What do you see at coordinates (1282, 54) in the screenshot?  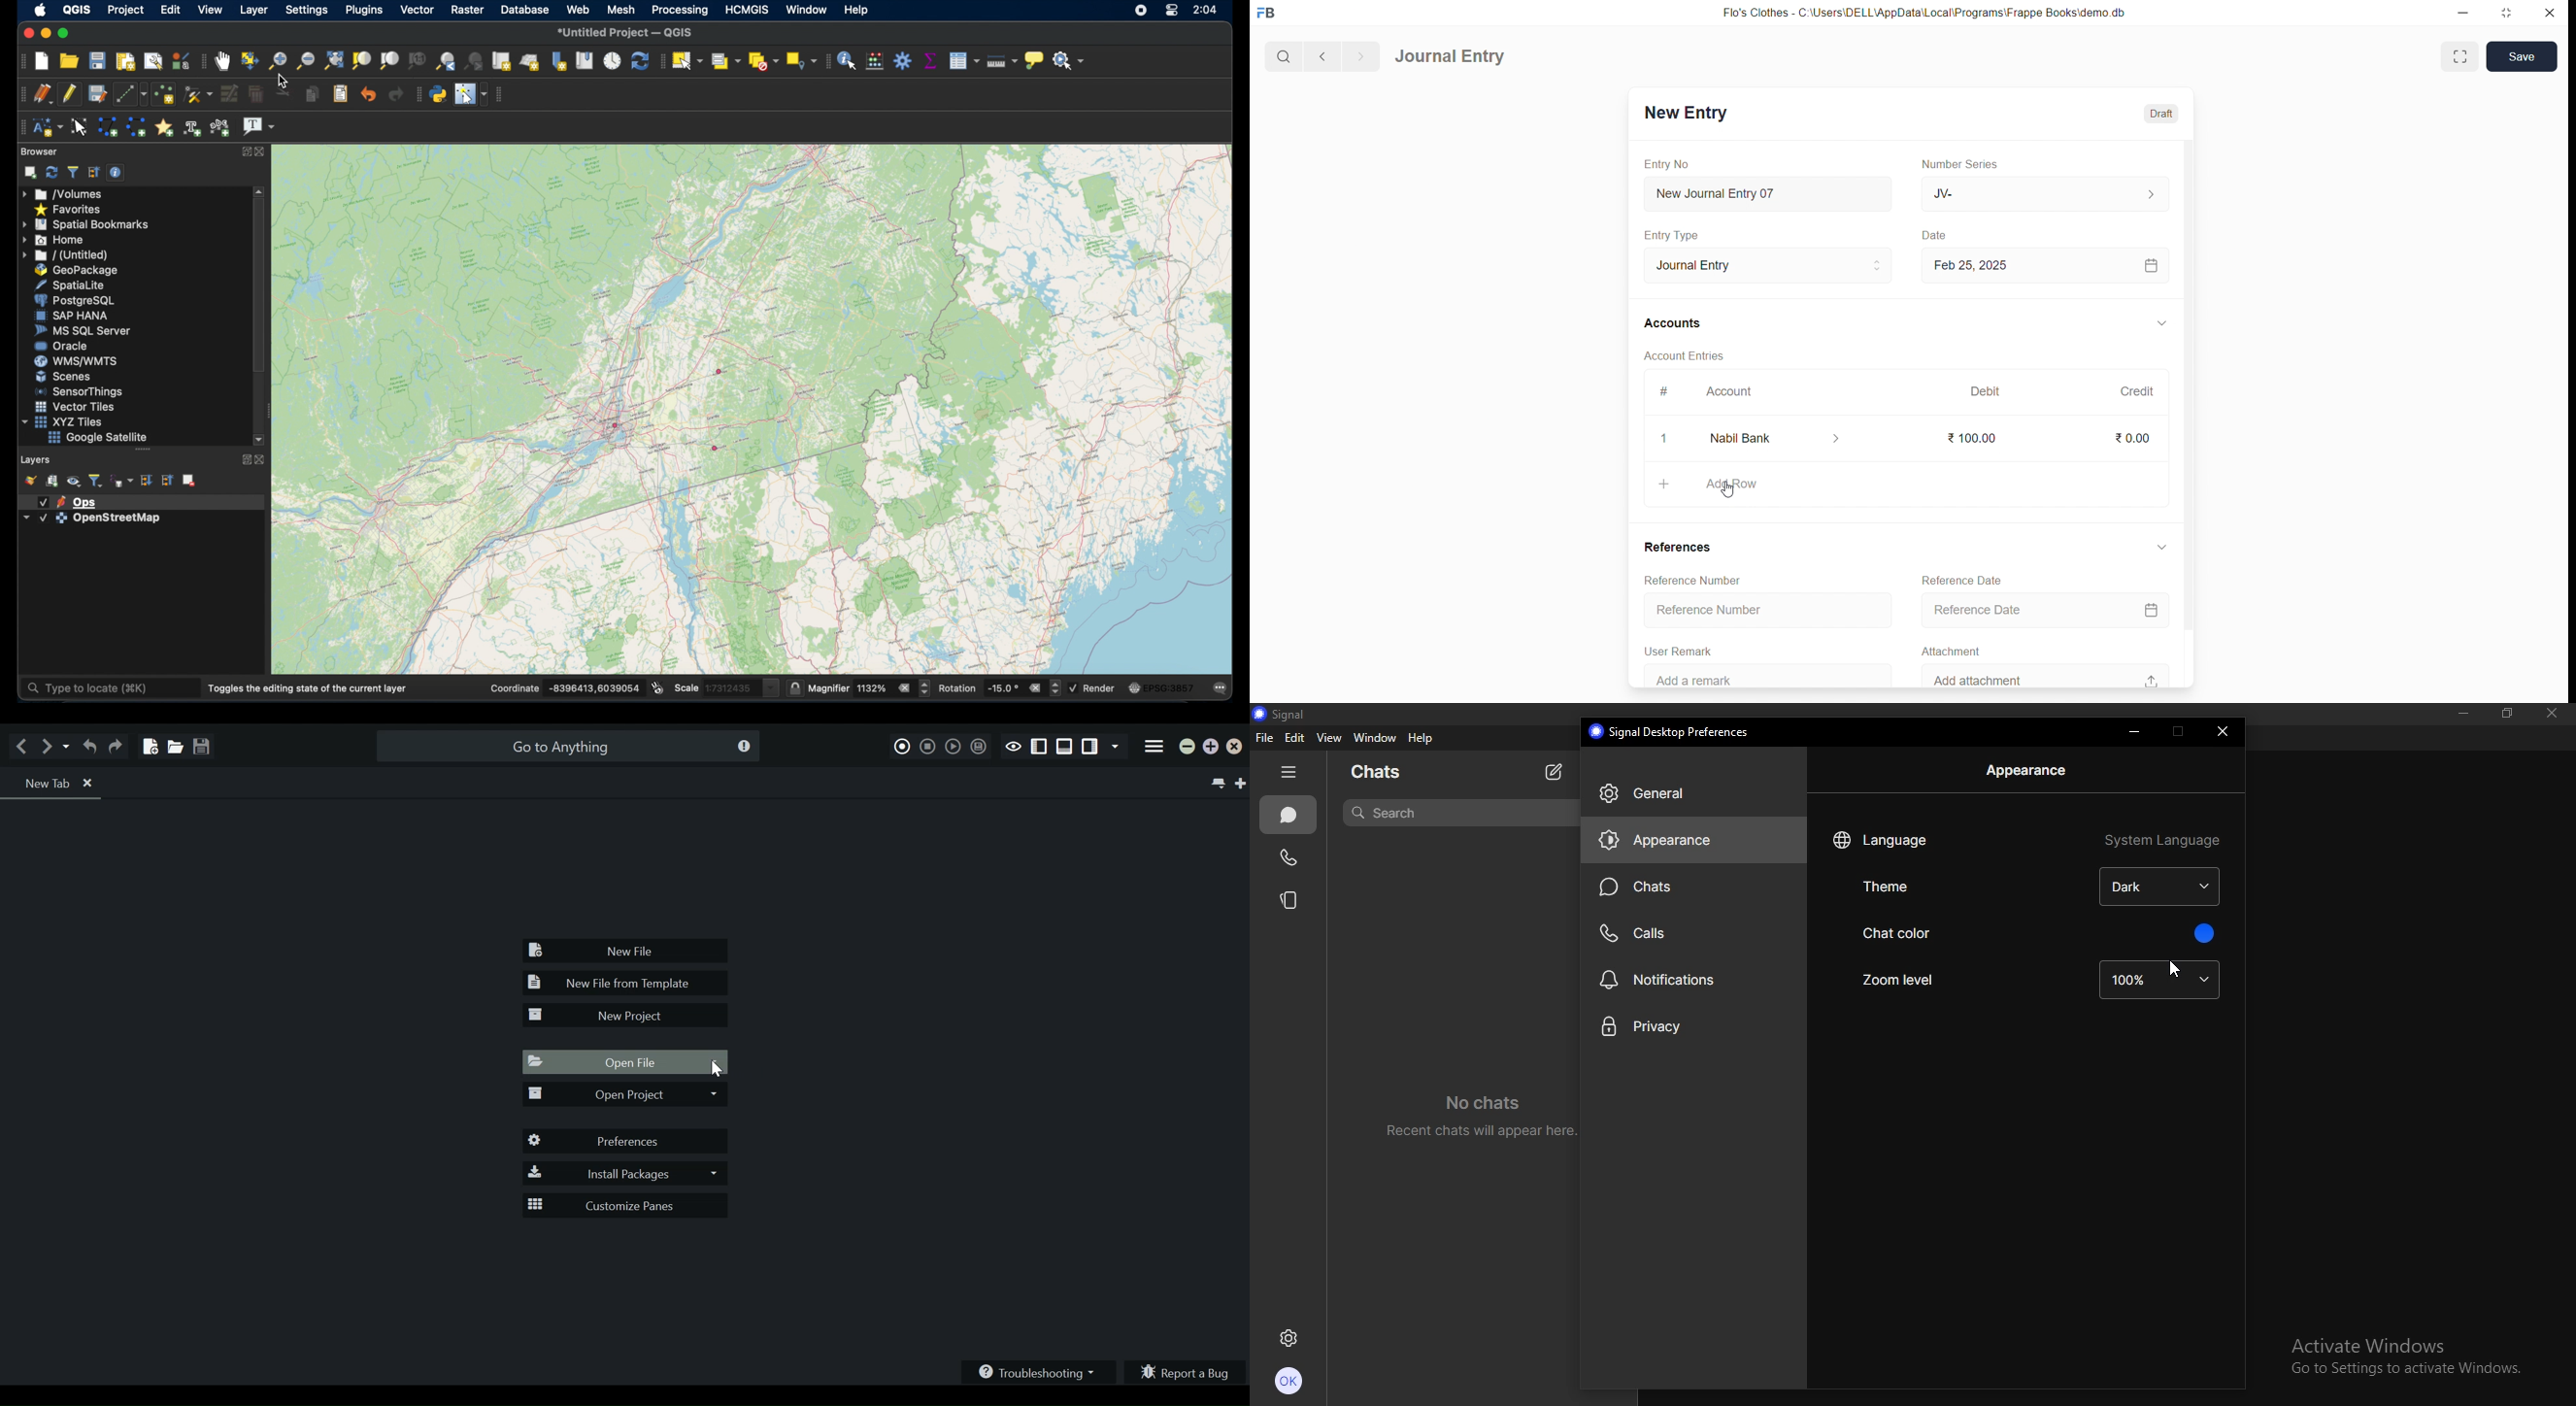 I see `search` at bounding box center [1282, 54].